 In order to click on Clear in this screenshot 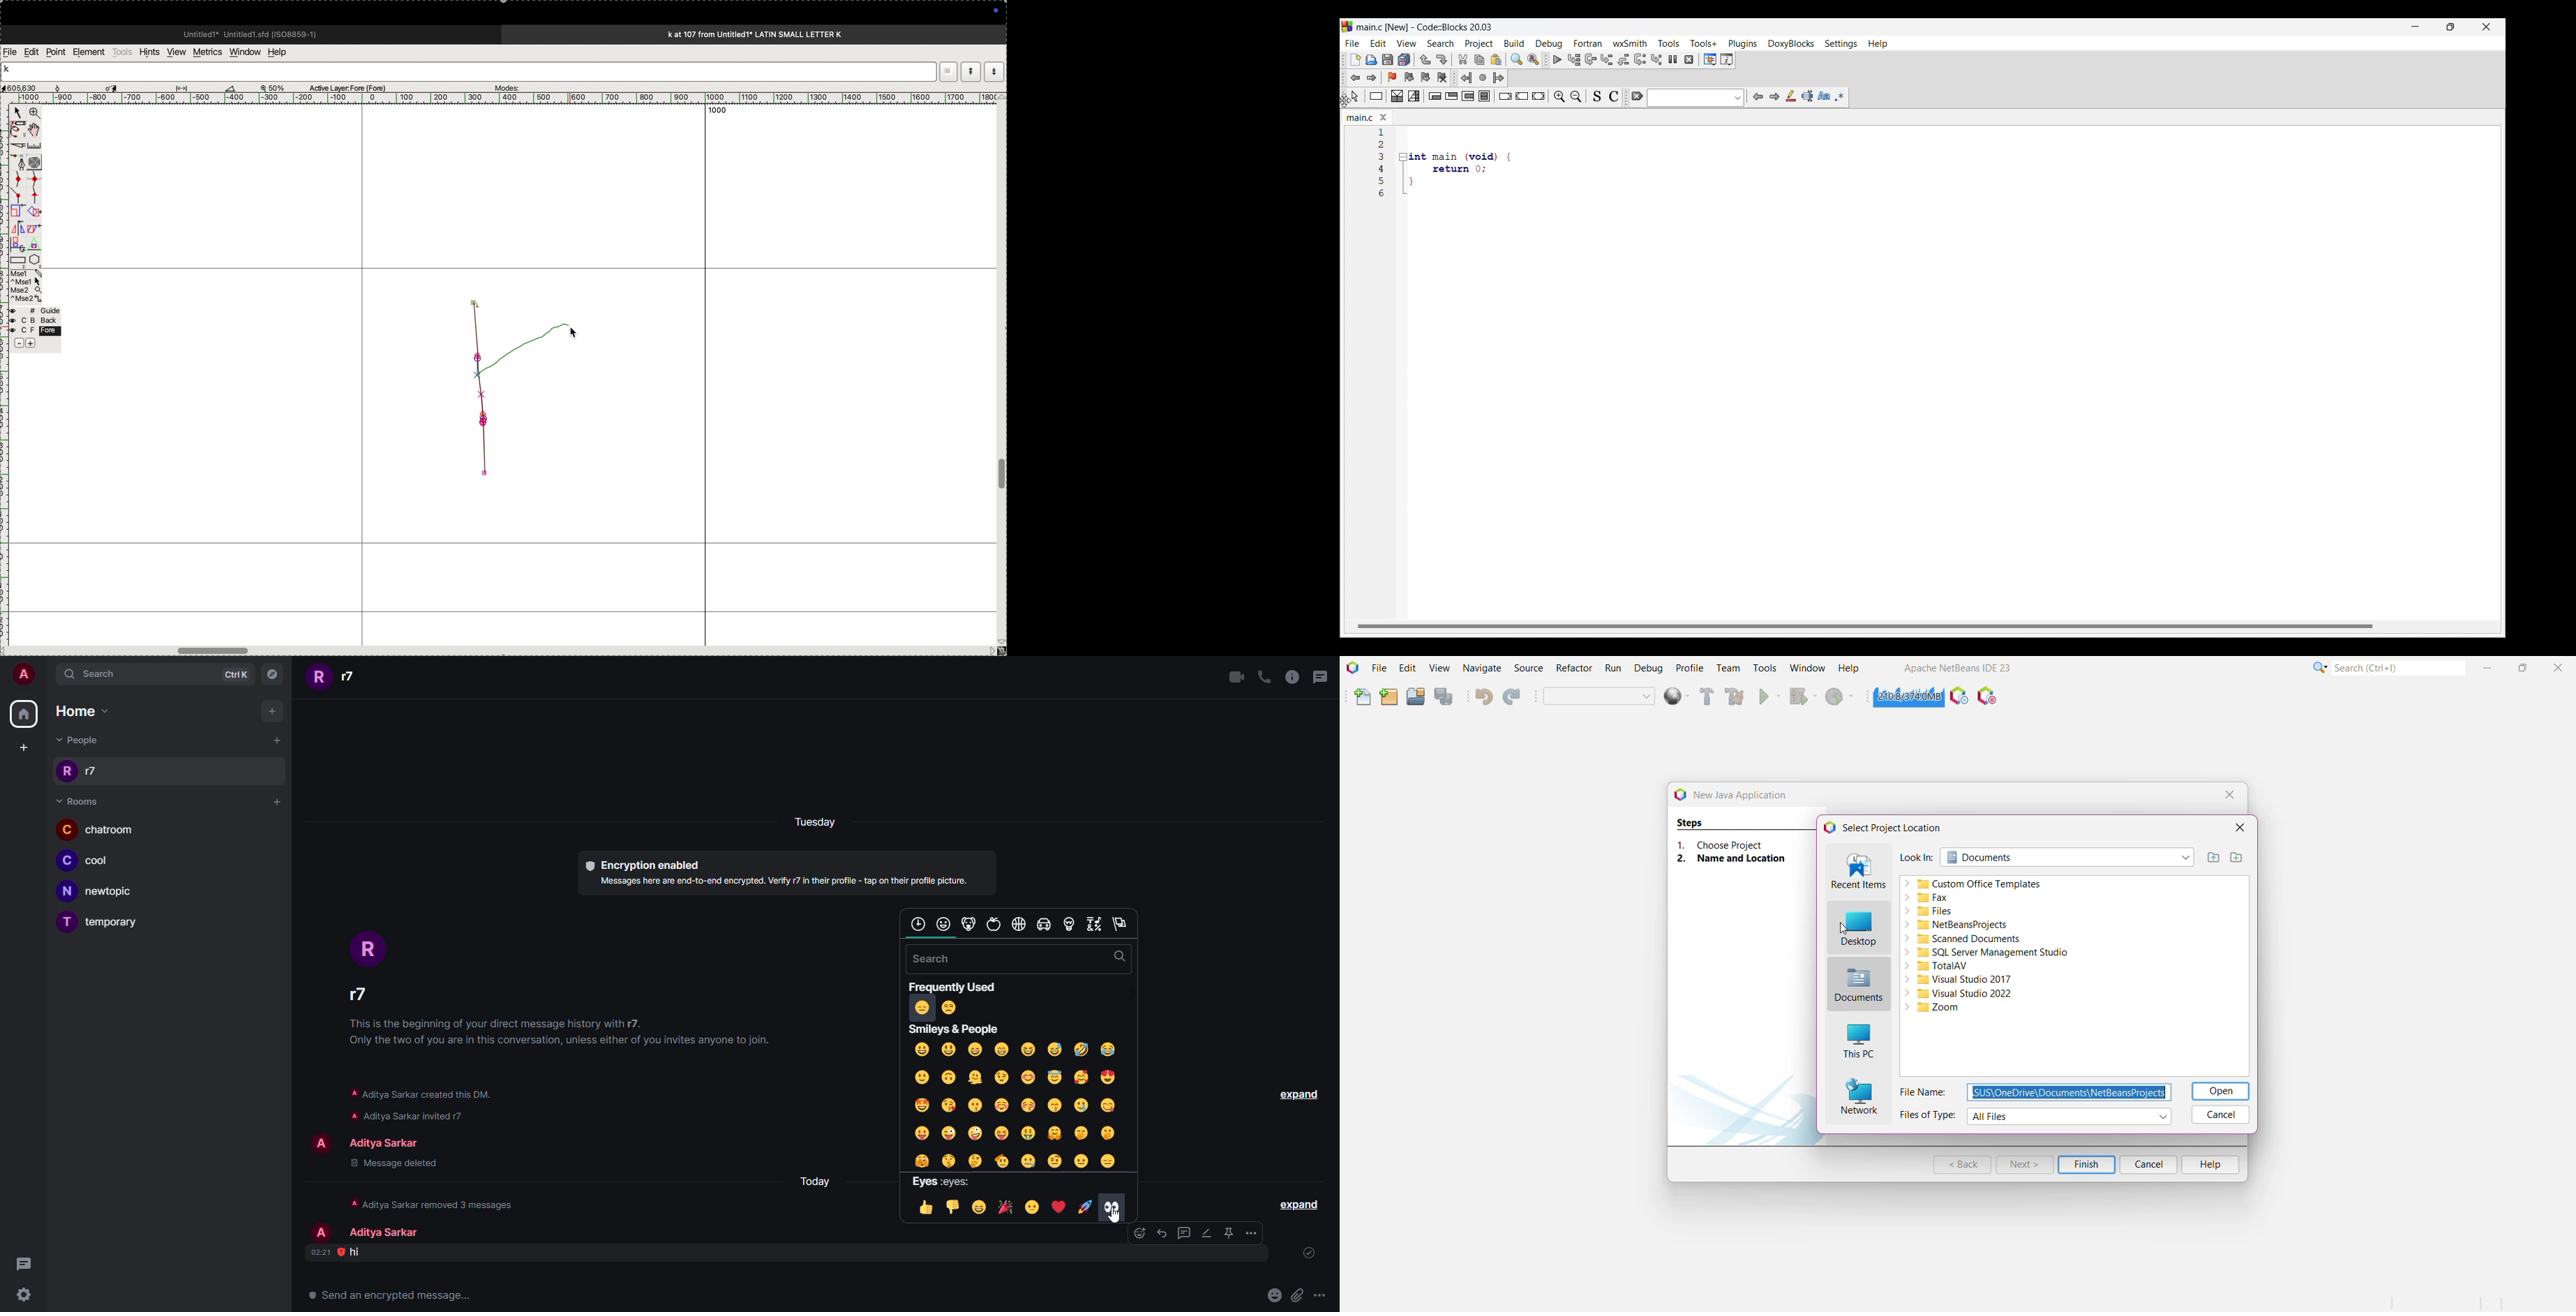, I will do `click(1637, 96)`.